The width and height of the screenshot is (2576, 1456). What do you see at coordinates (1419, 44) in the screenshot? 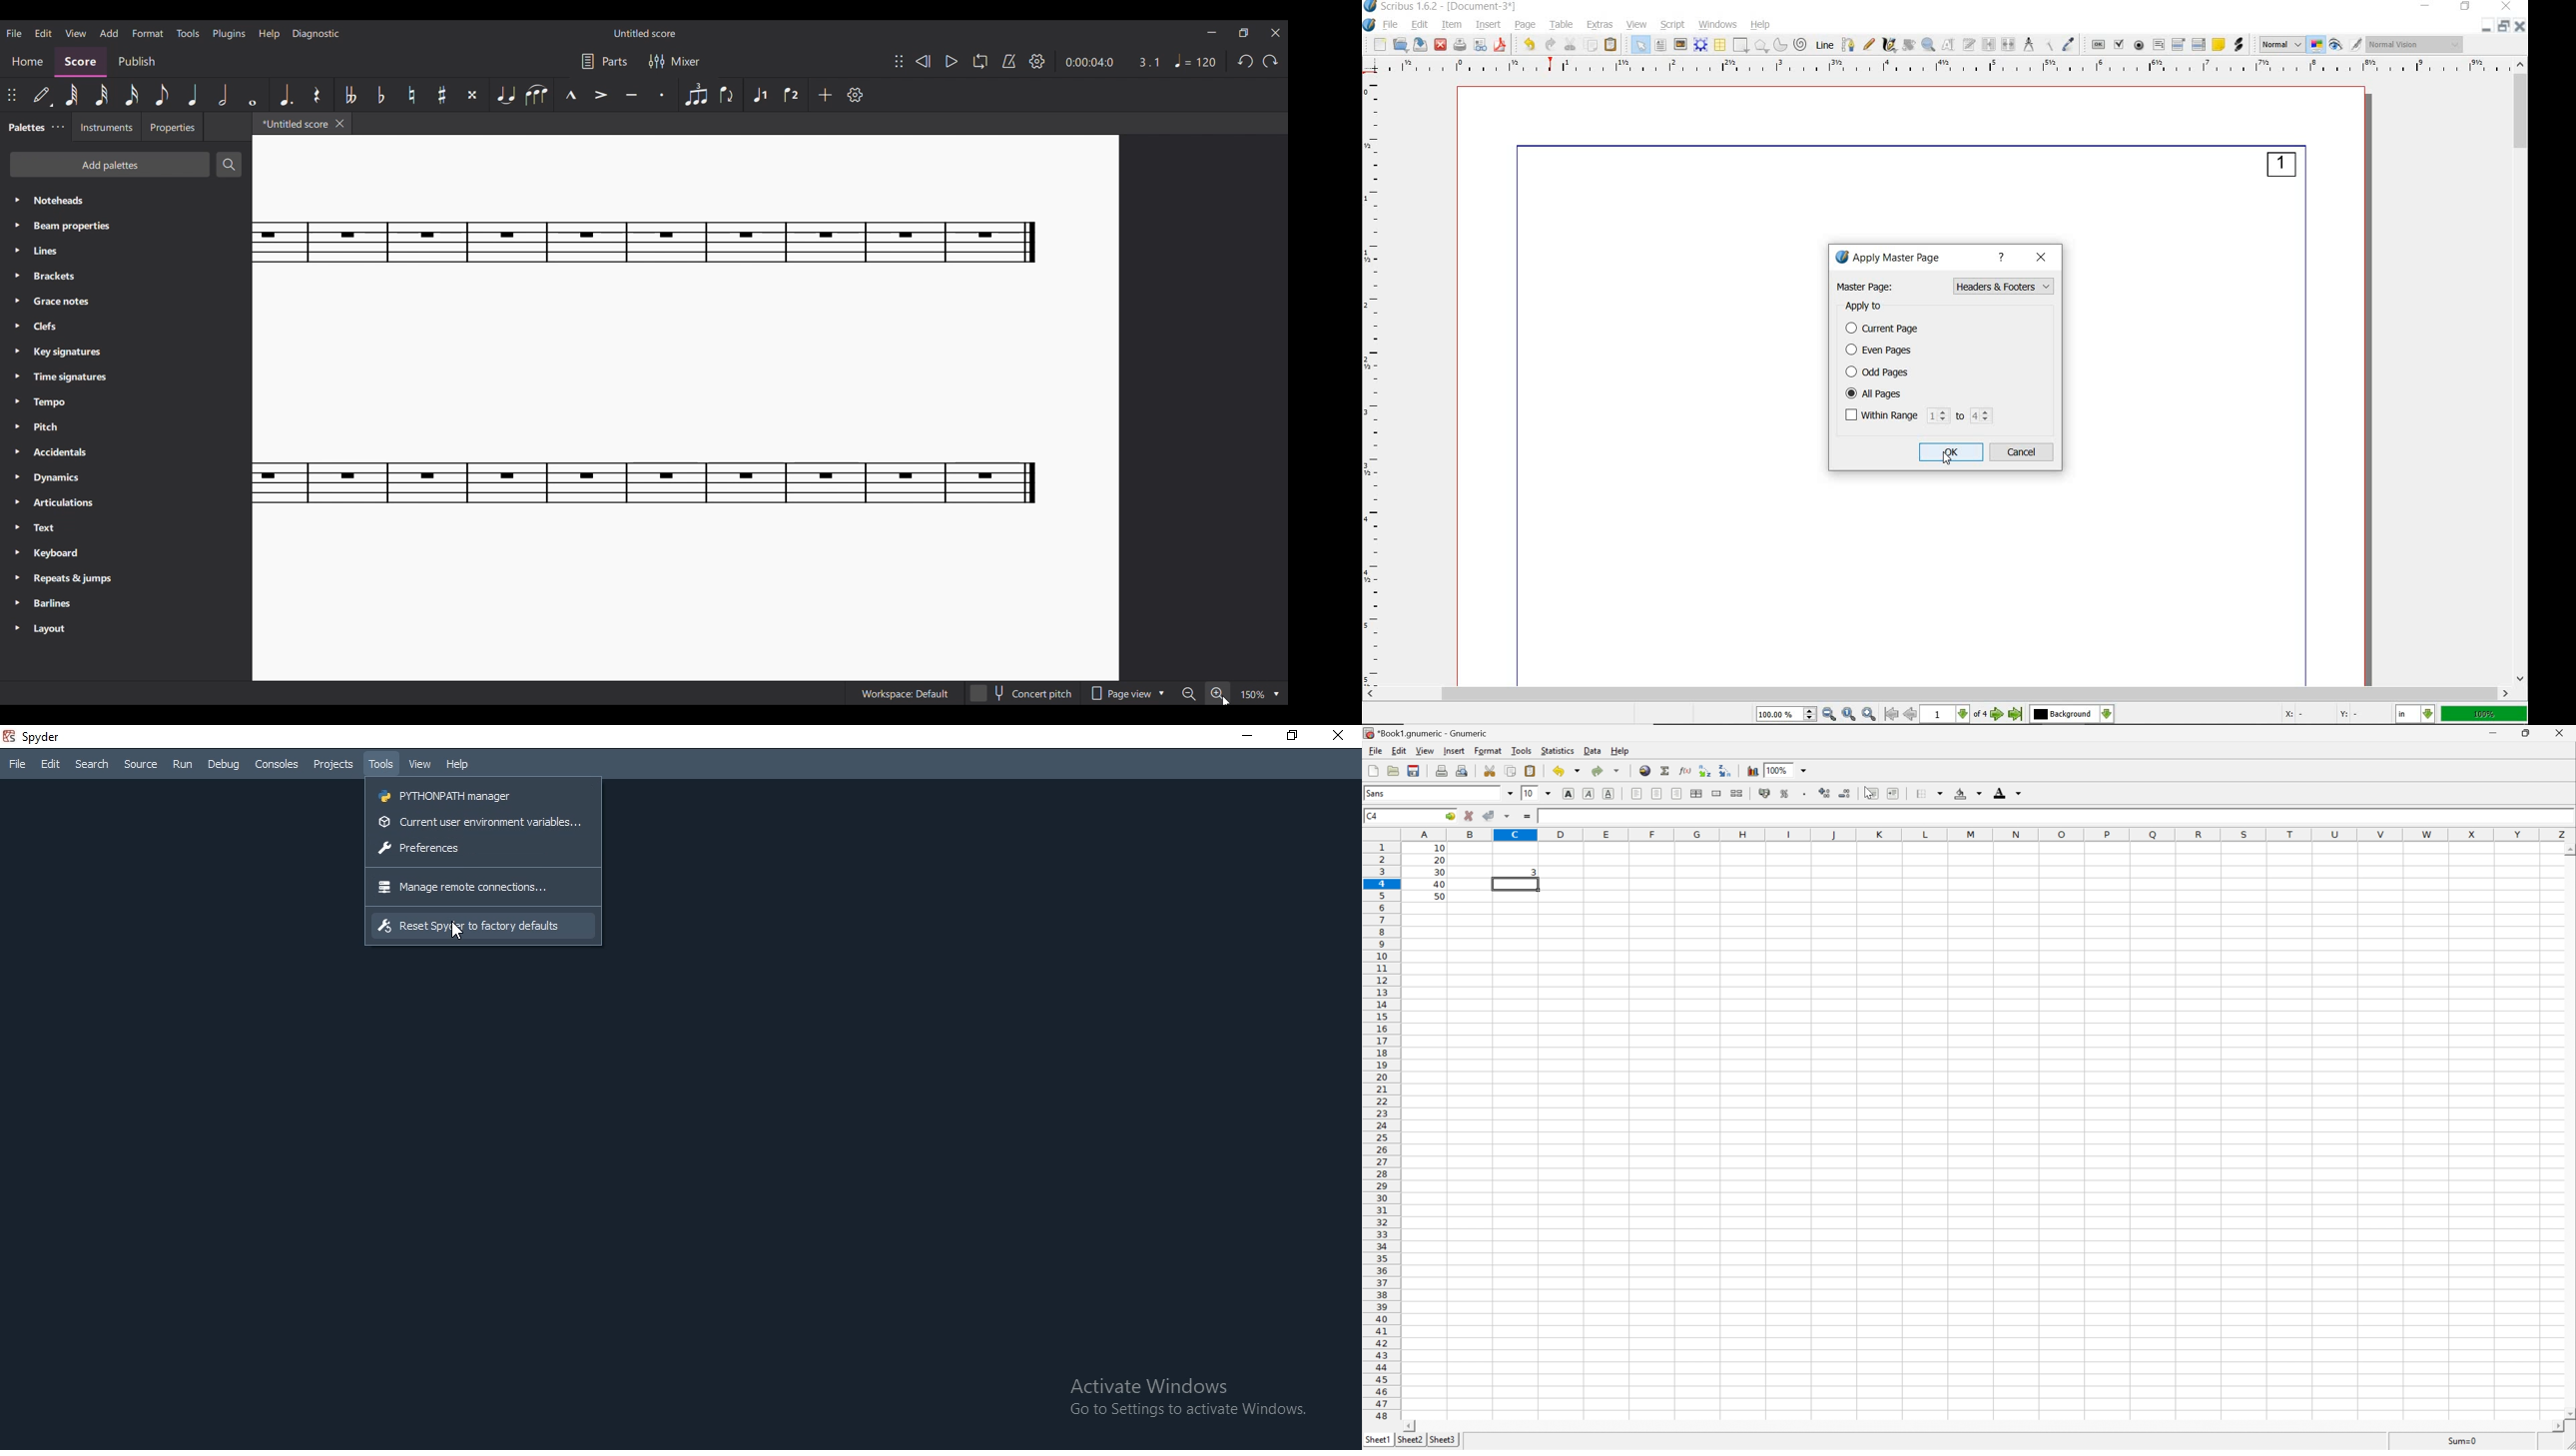
I see `save` at bounding box center [1419, 44].